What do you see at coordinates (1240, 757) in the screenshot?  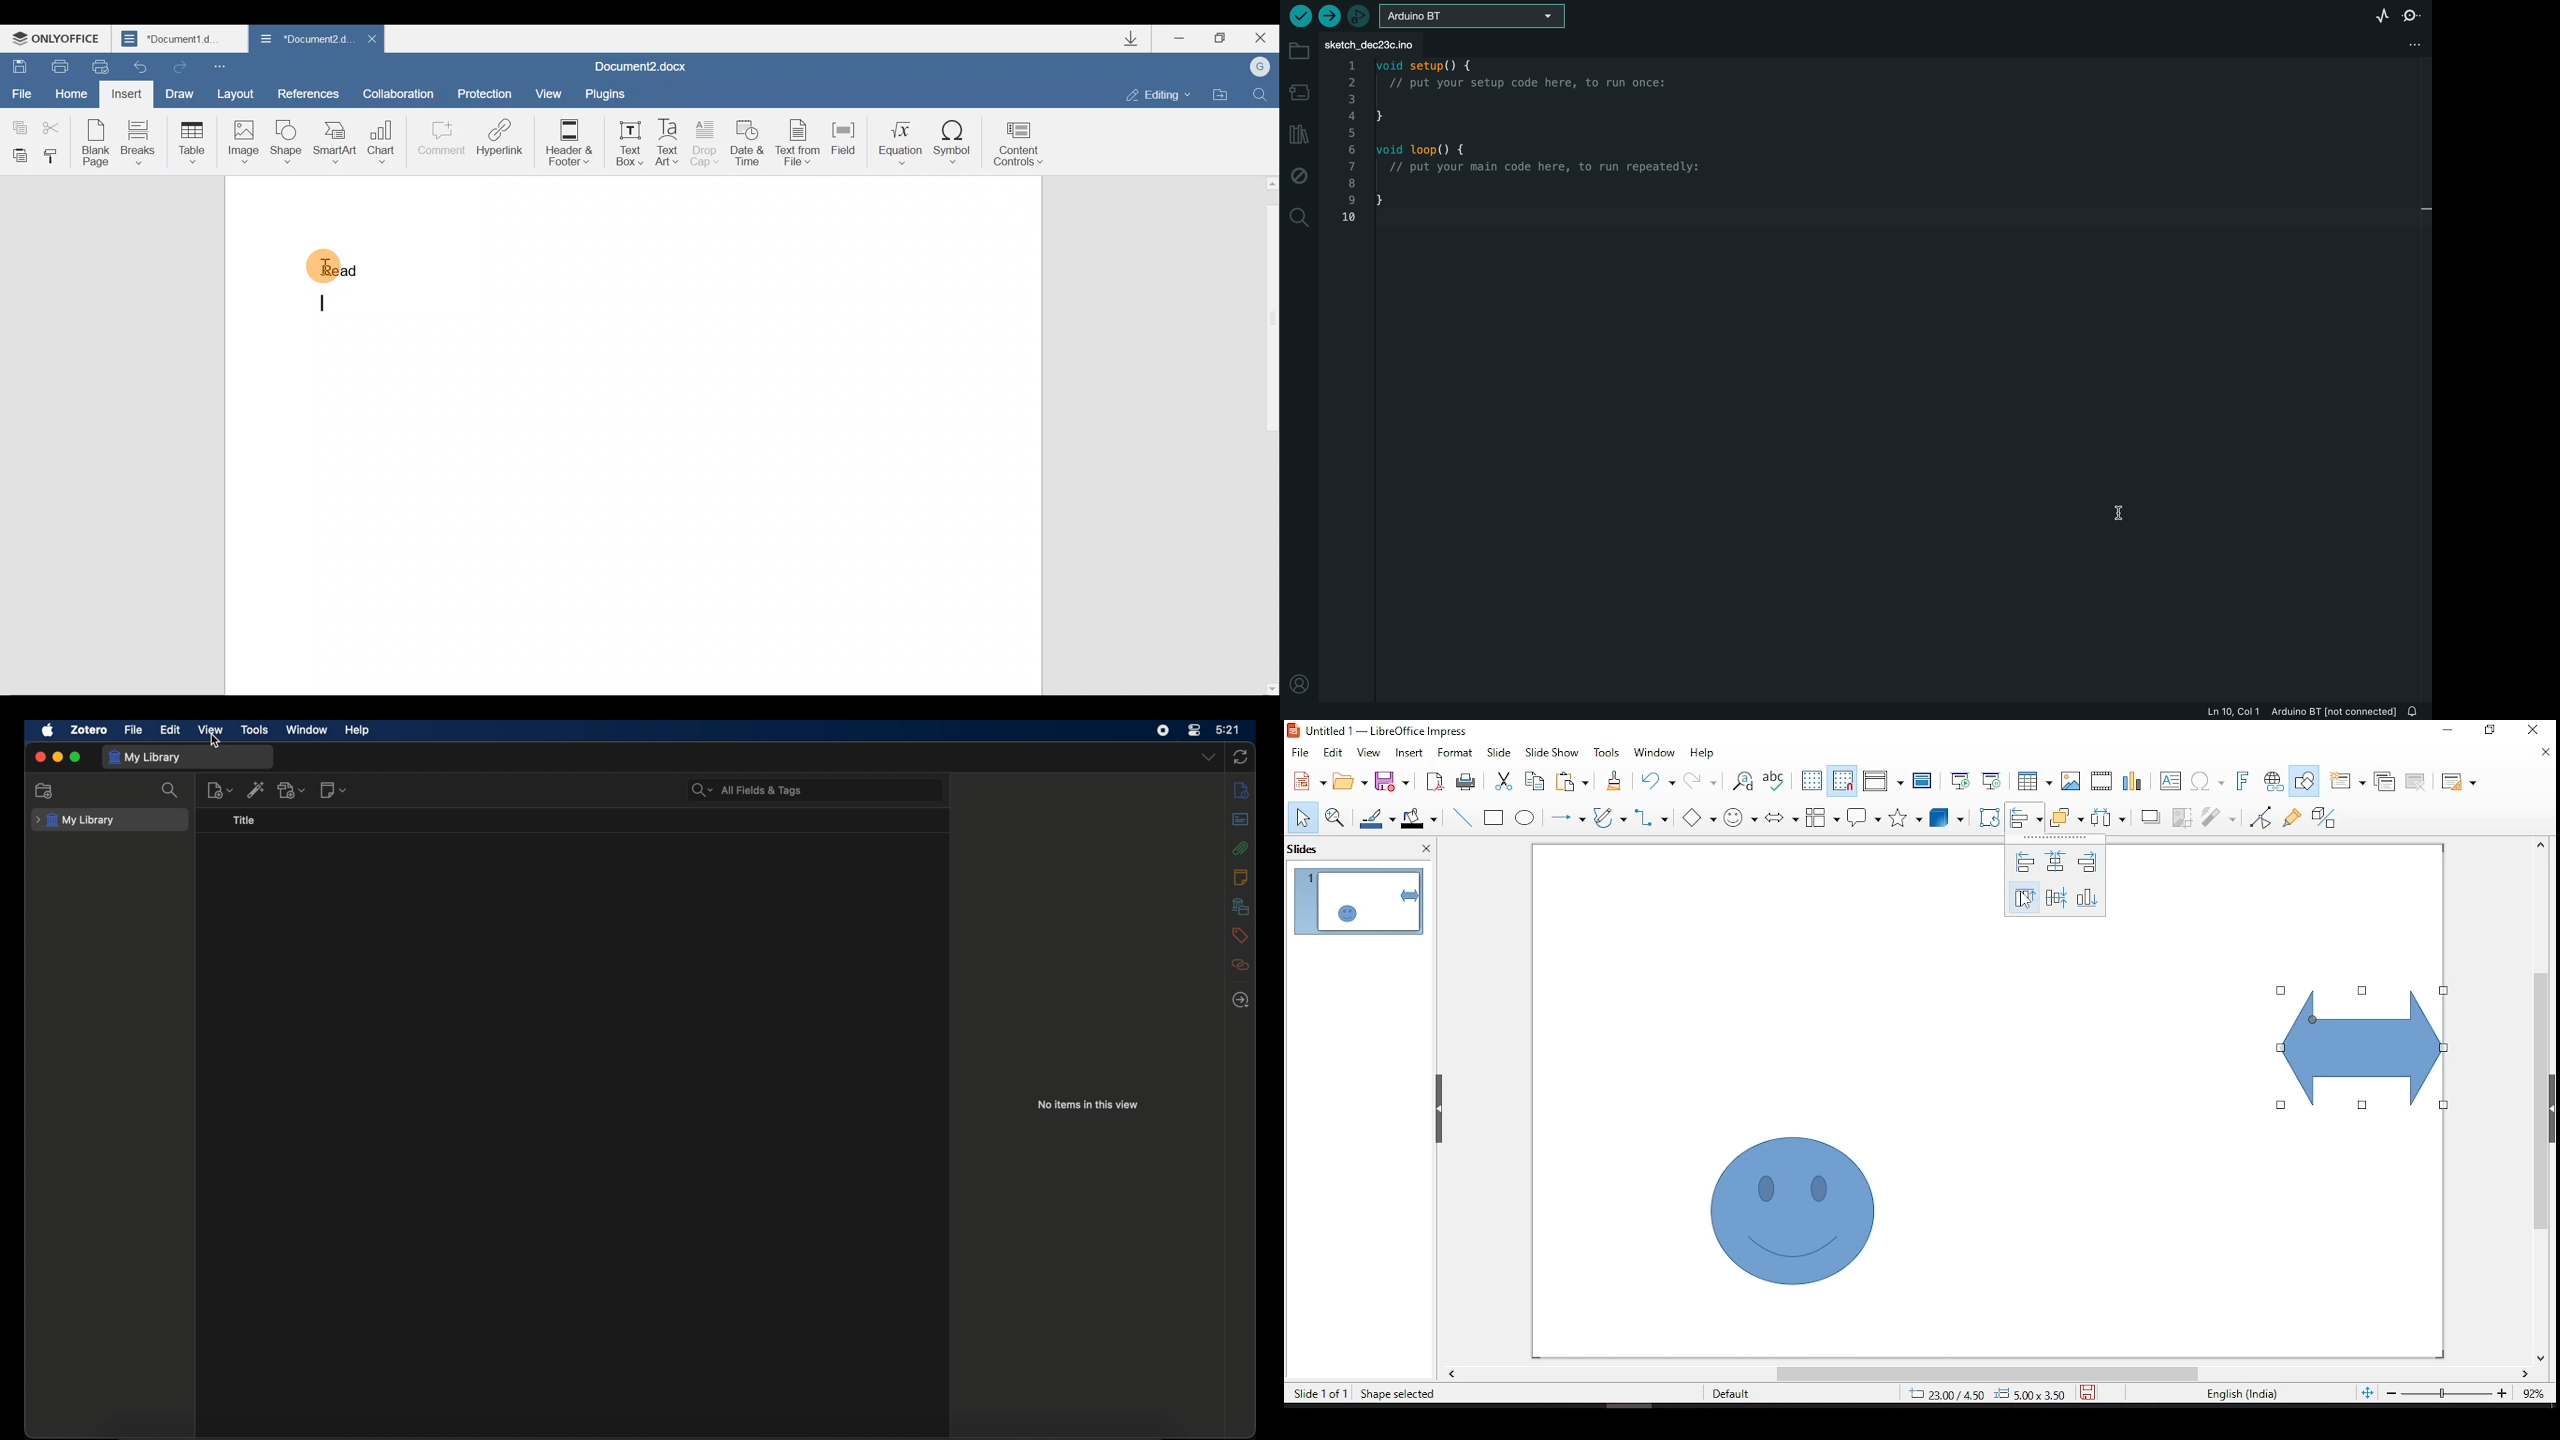 I see `sync` at bounding box center [1240, 757].